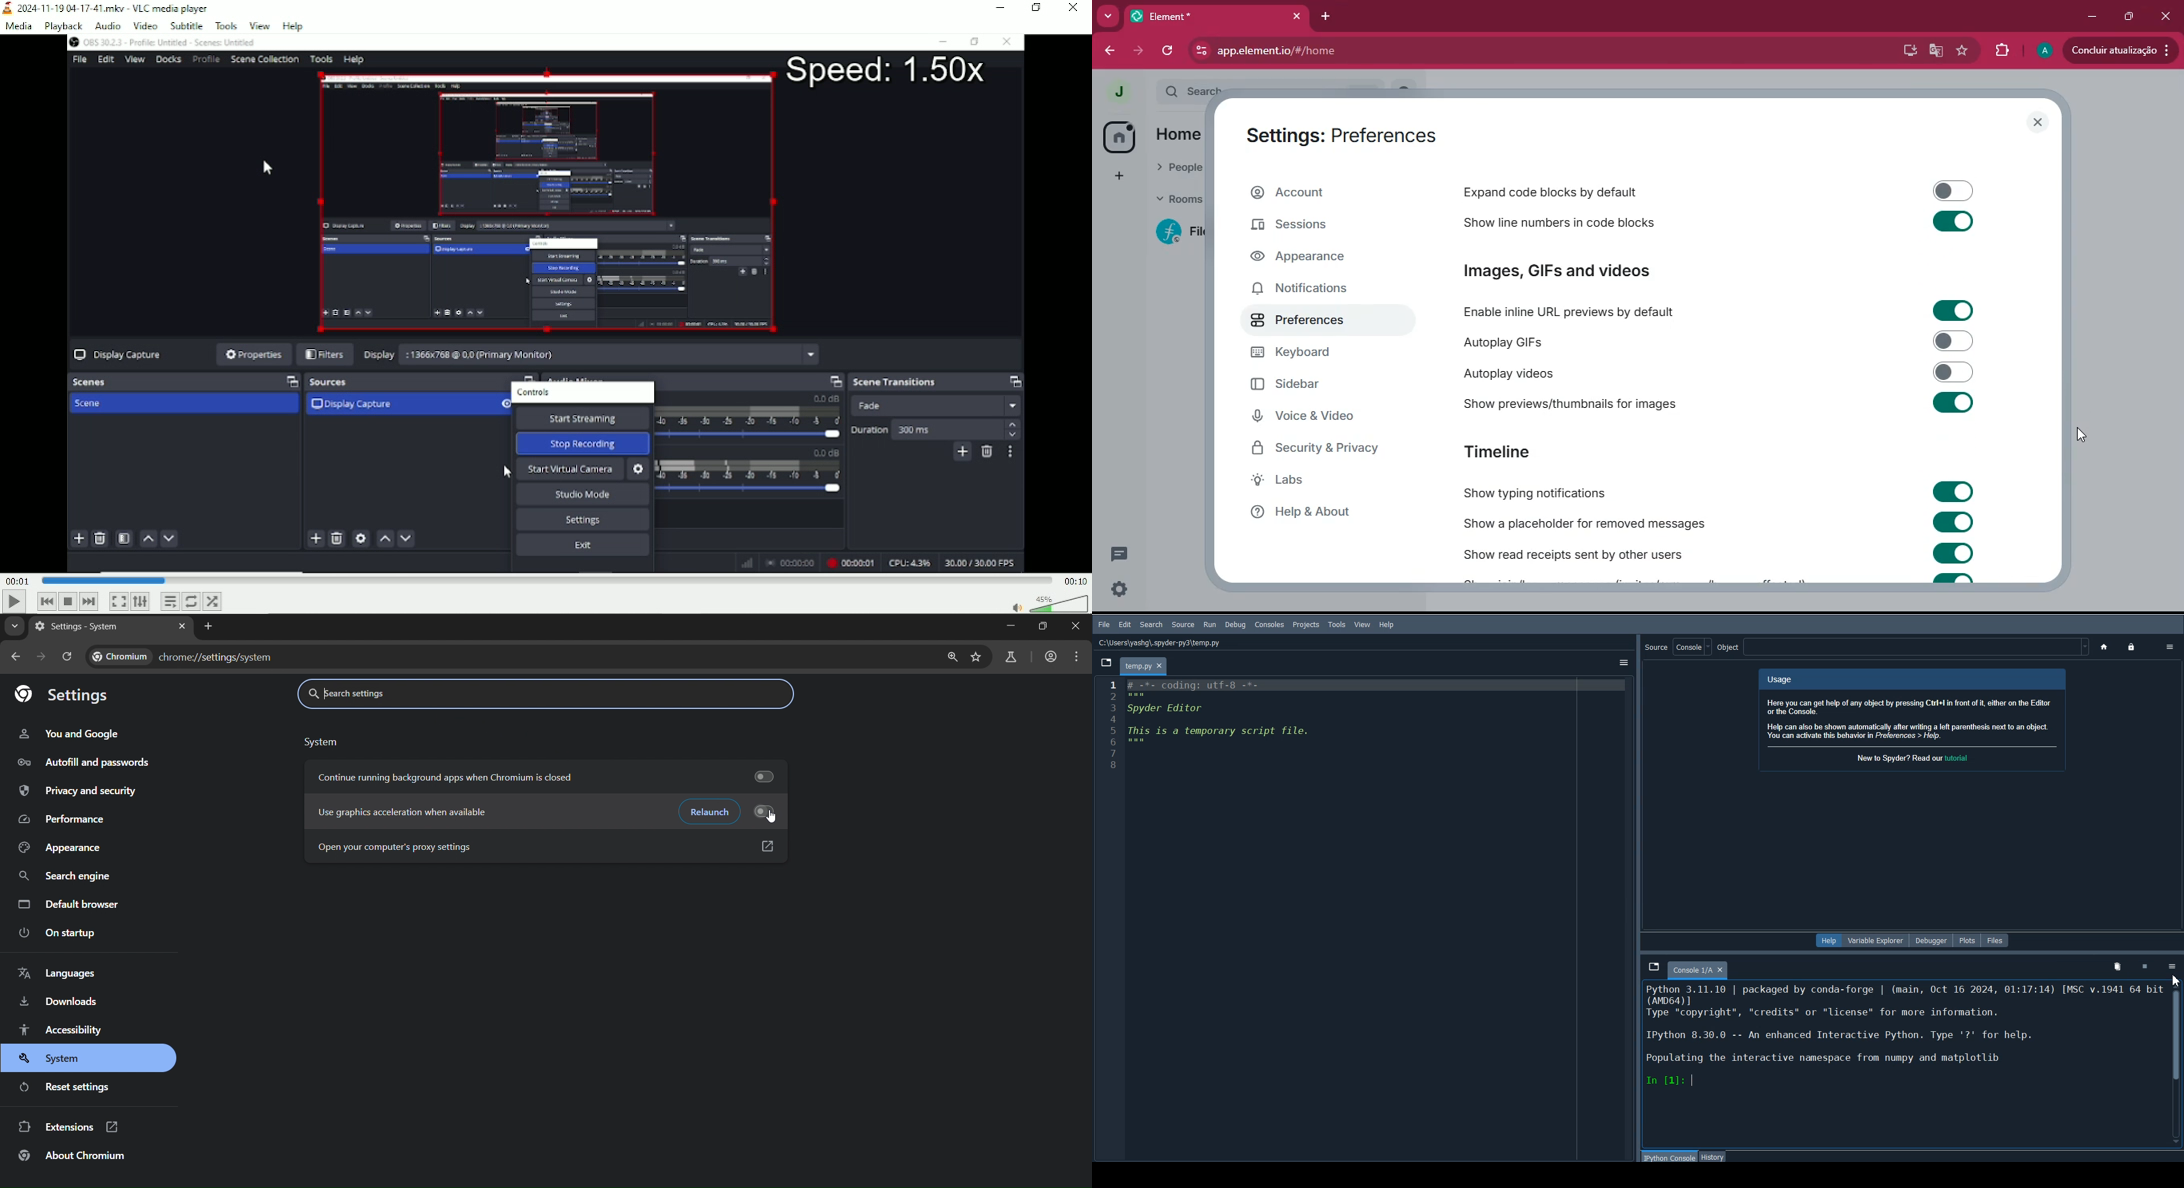  What do you see at coordinates (269, 168) in the screenshot?
I see `cursor` at bounding box center [269, 168].